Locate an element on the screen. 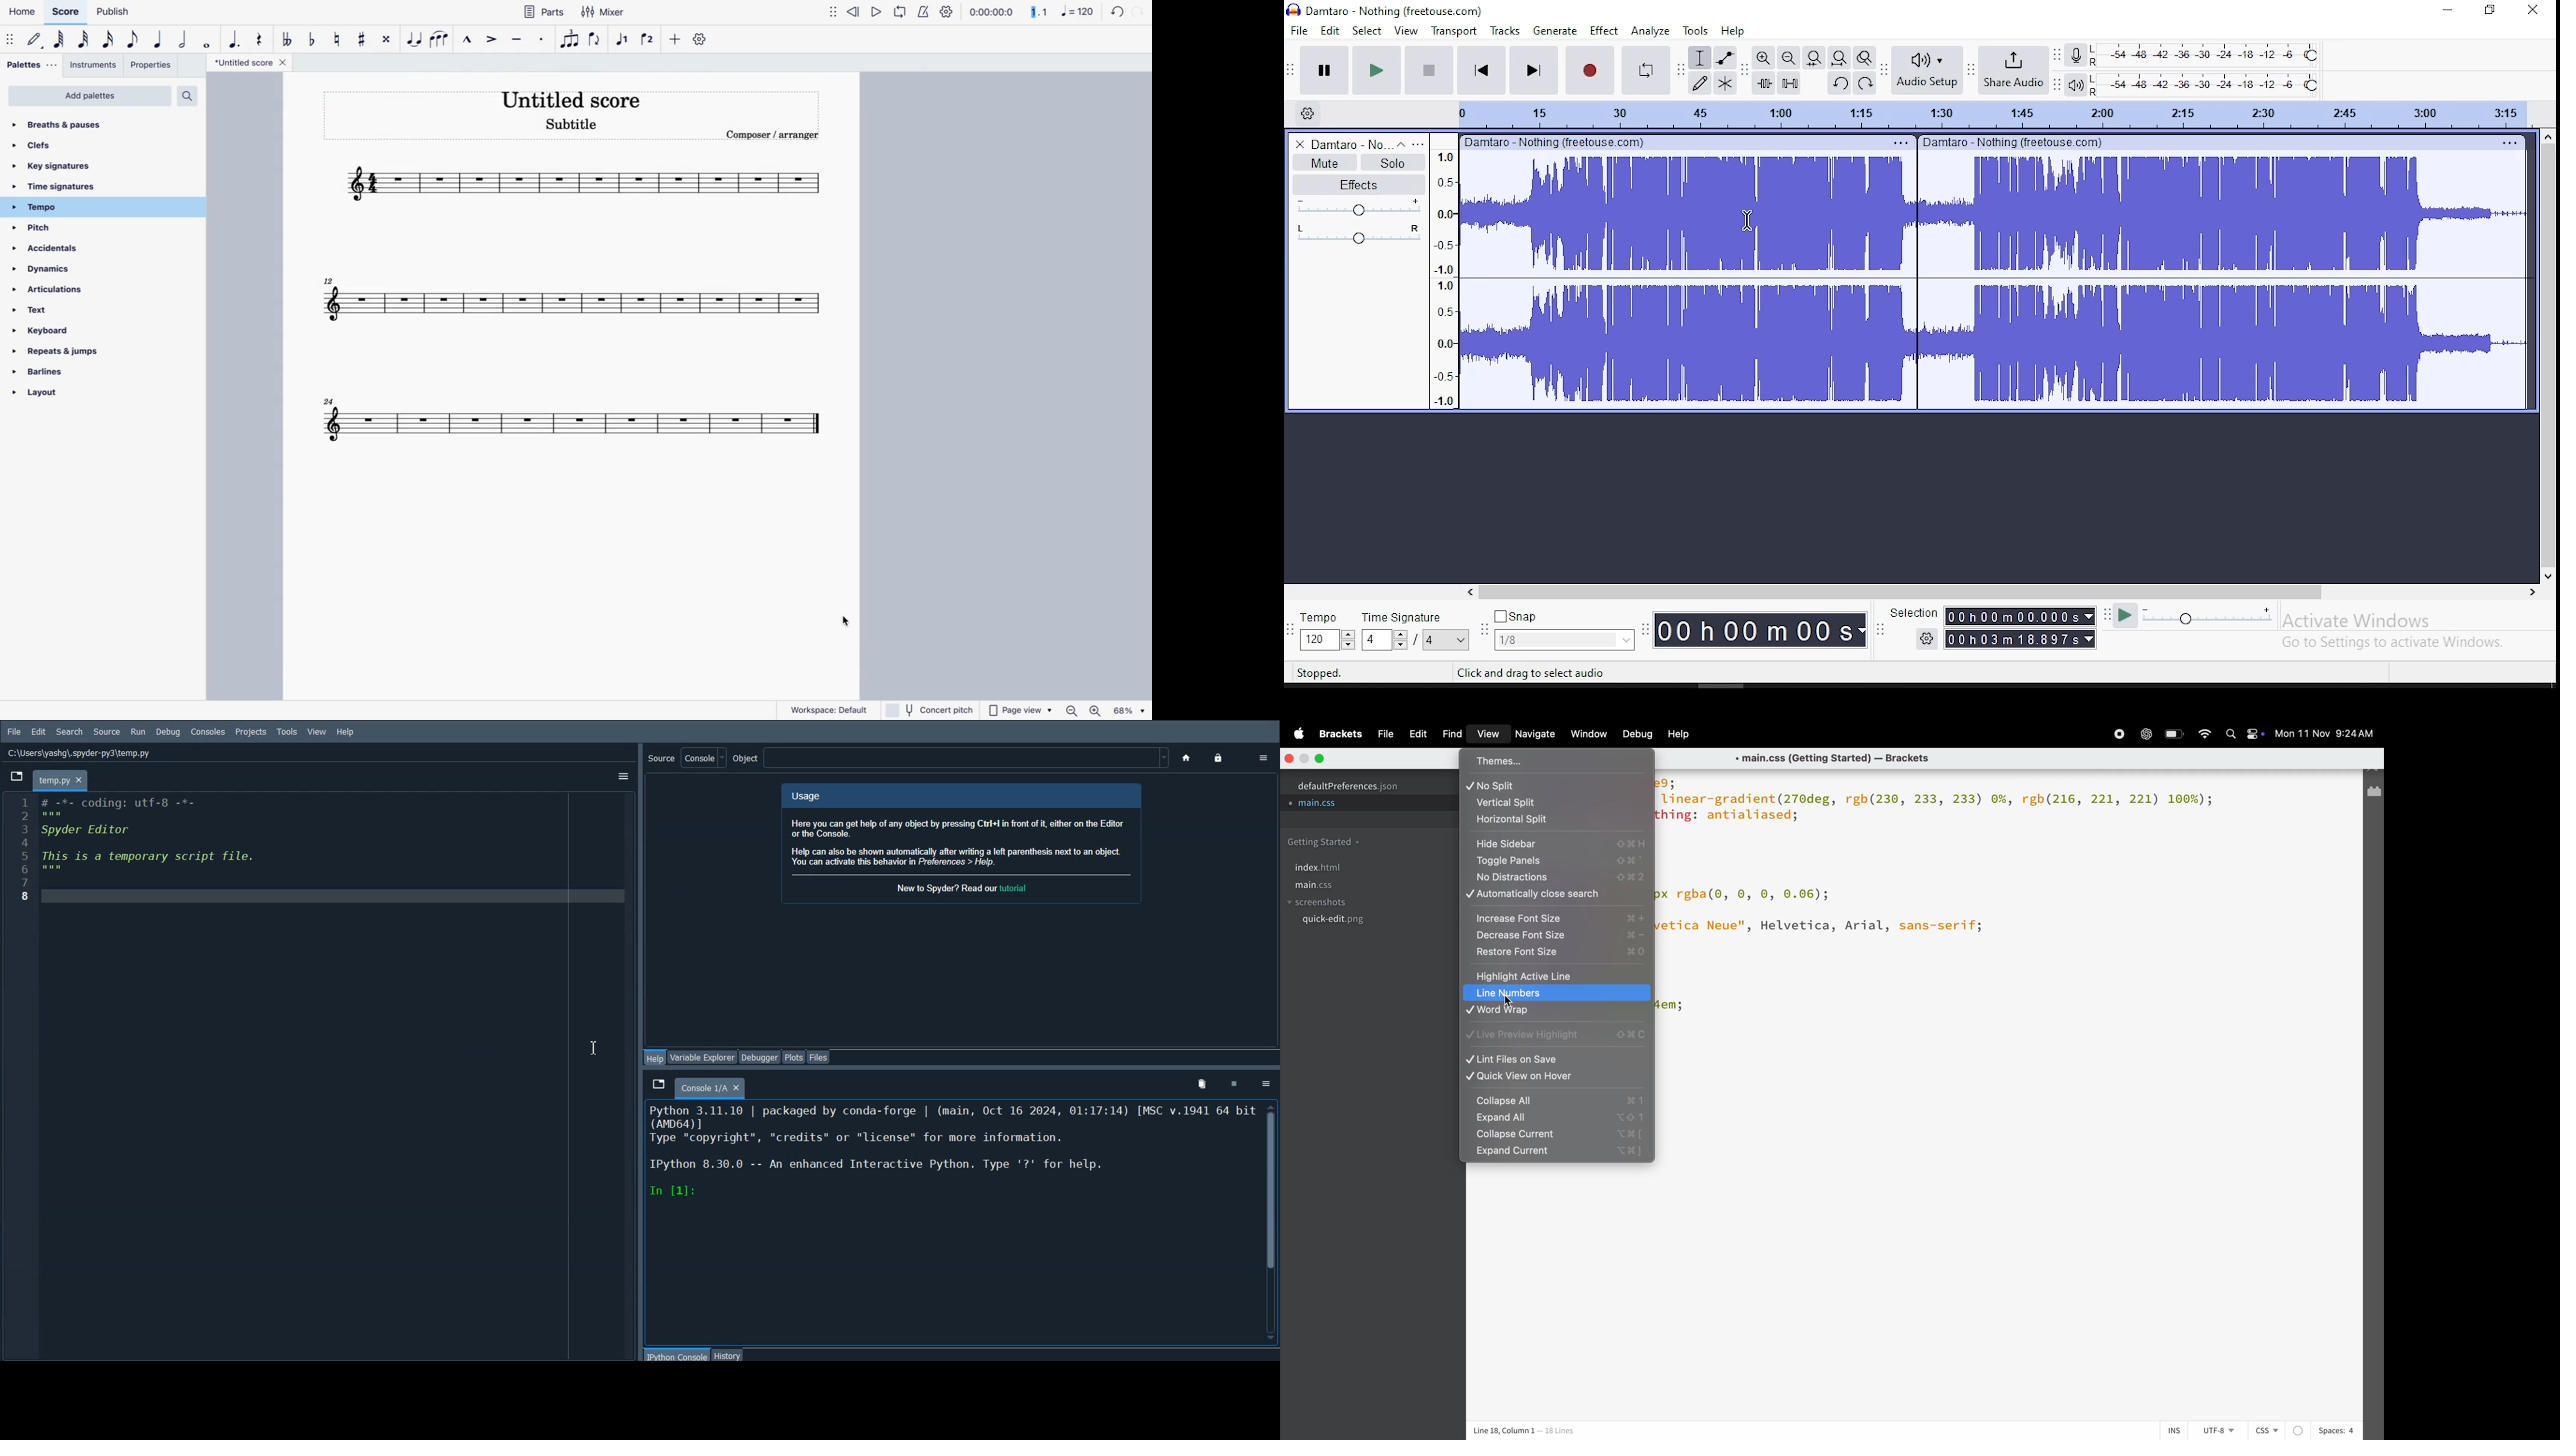 This screenshot has height=1456, width=2576. Setting is located at coordinates (703, 38).